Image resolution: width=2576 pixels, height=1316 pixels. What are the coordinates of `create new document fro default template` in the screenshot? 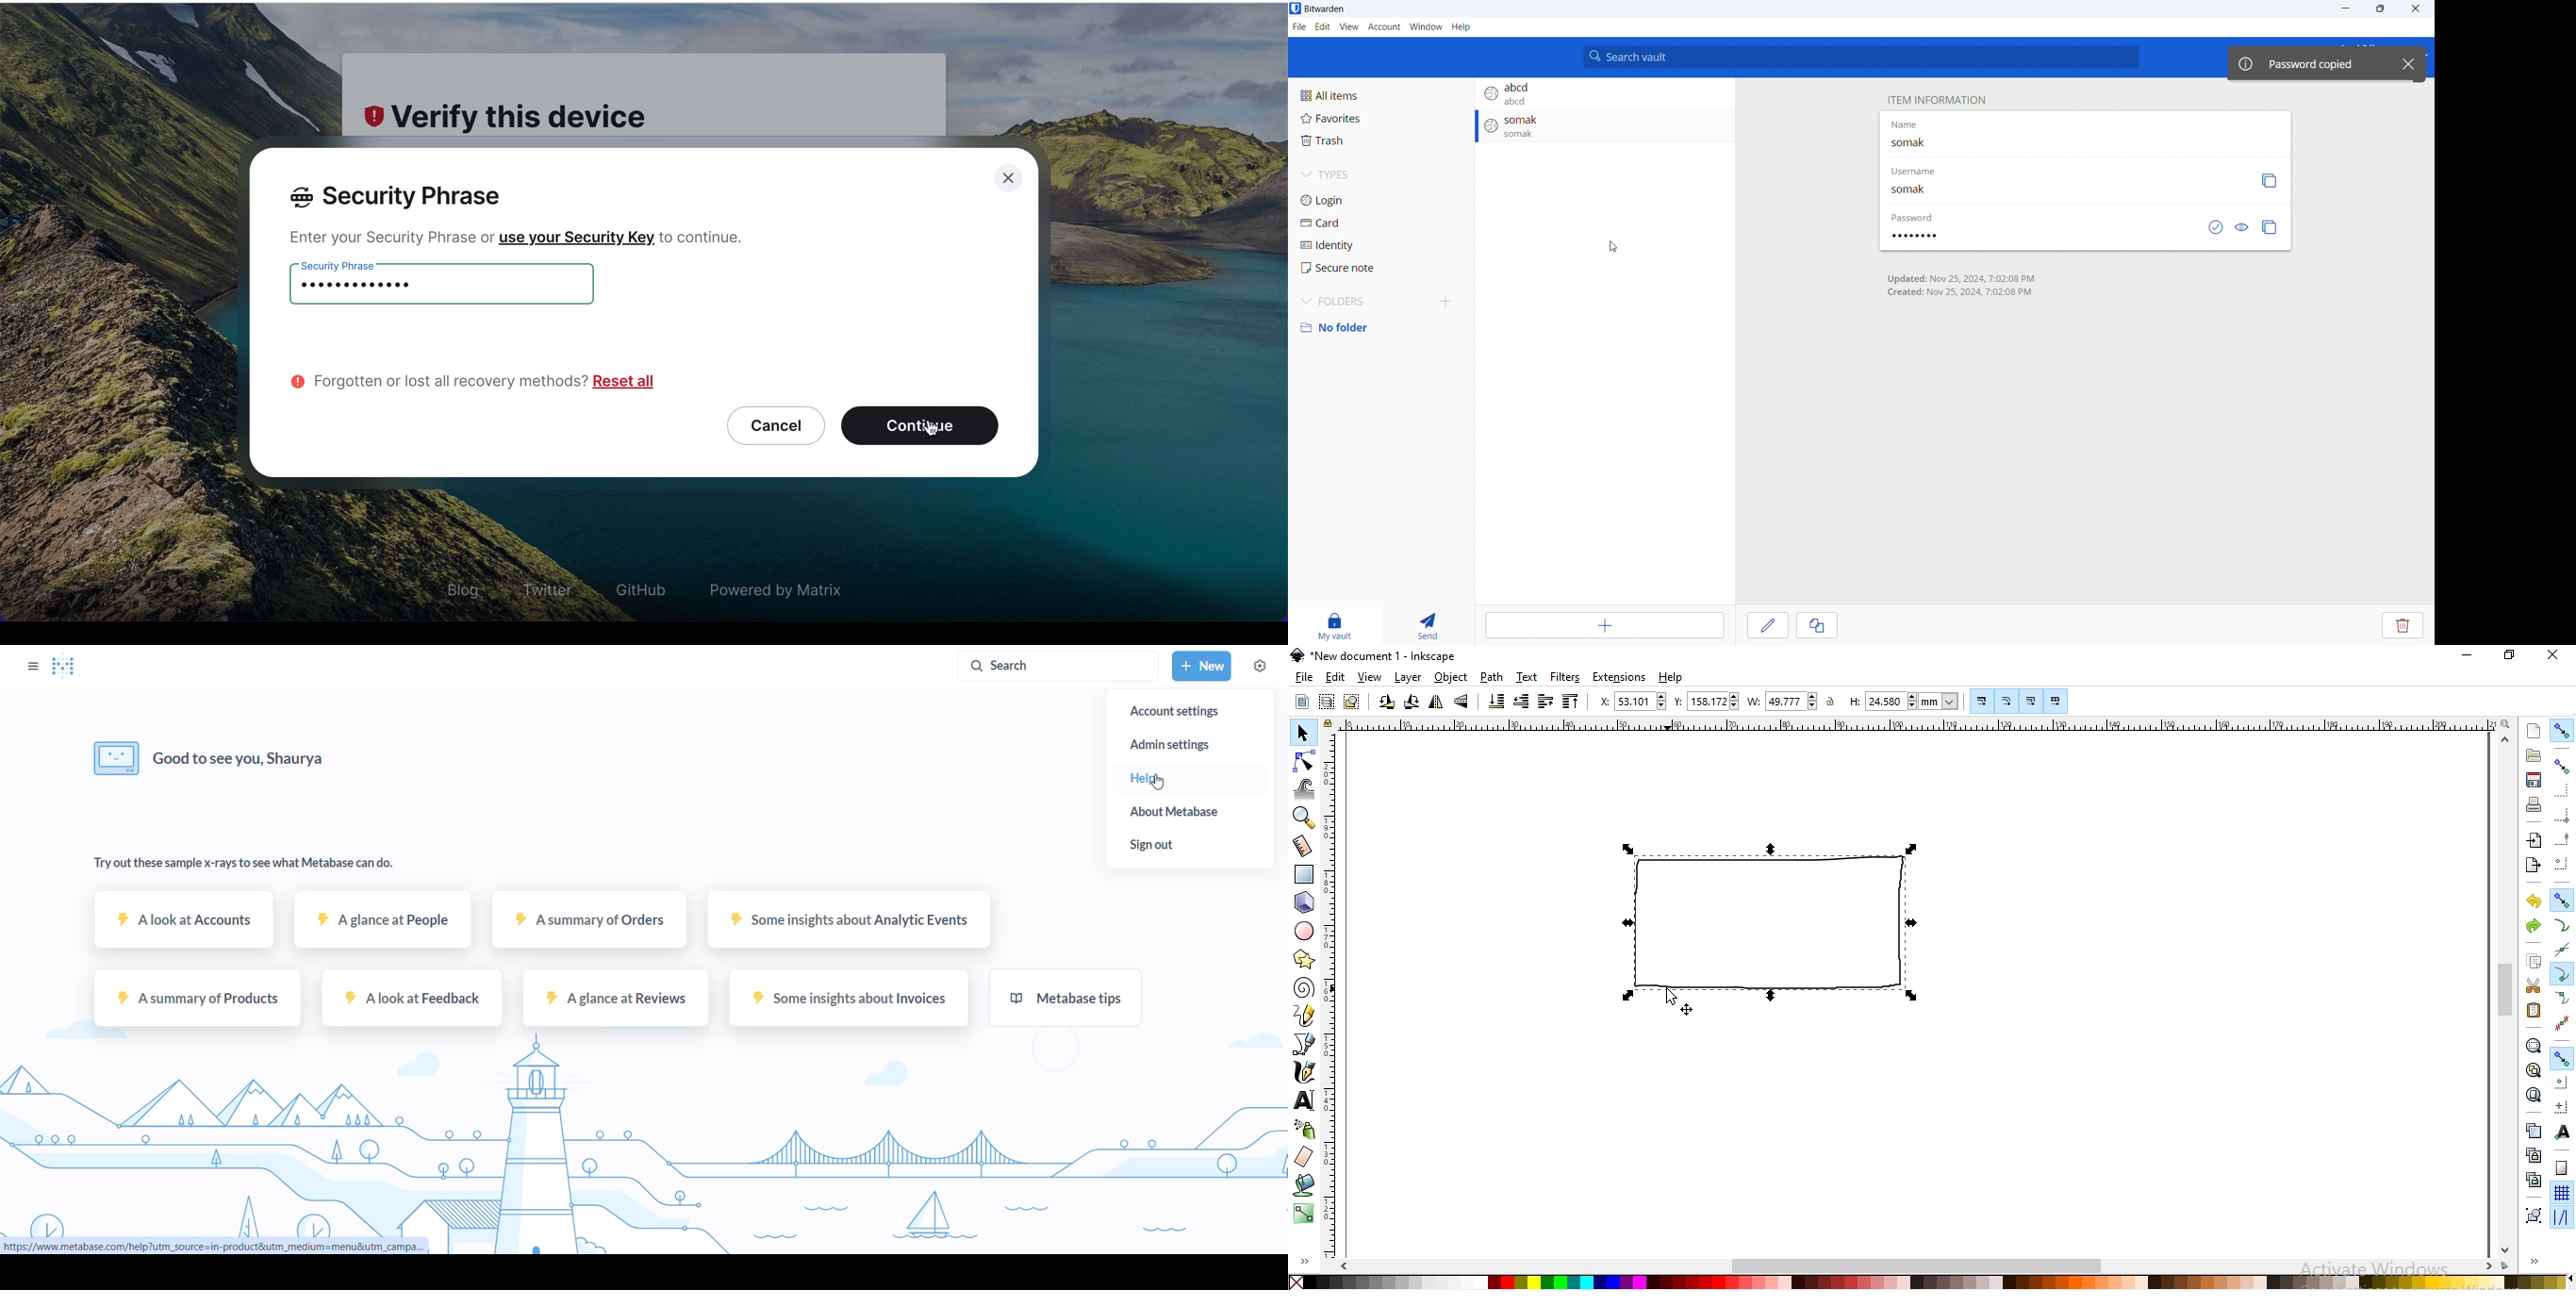 It's located at (2533, 732).